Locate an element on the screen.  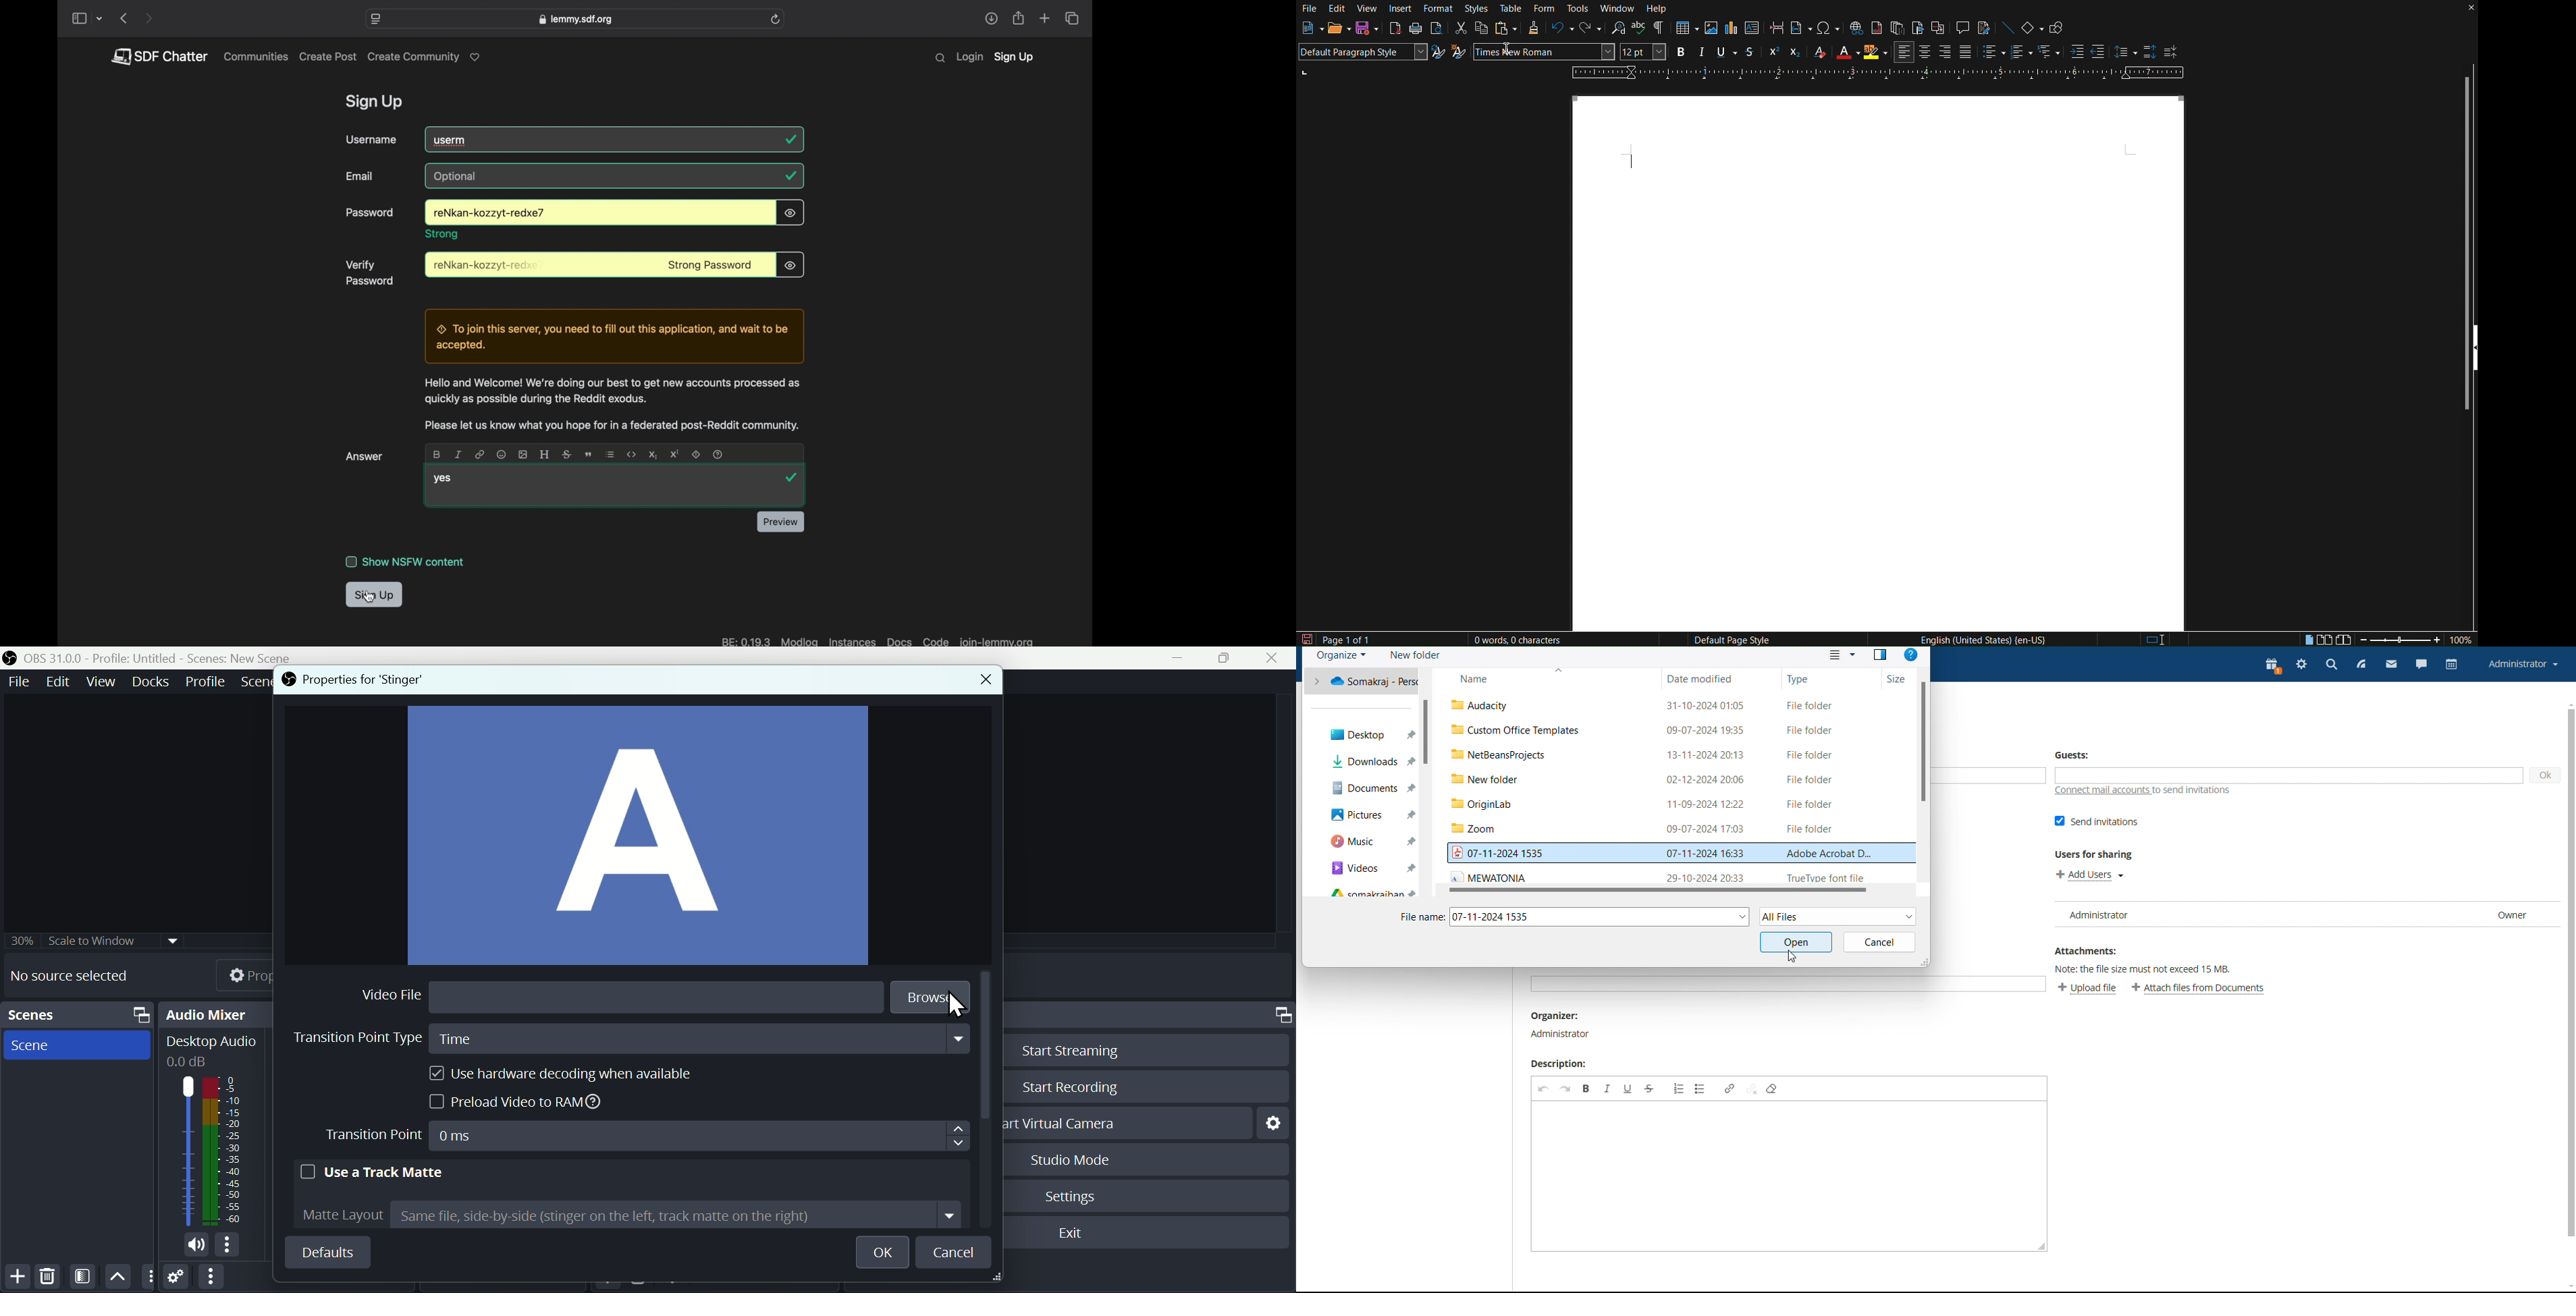
Audio mixer is located at coordinates (219, 1014).